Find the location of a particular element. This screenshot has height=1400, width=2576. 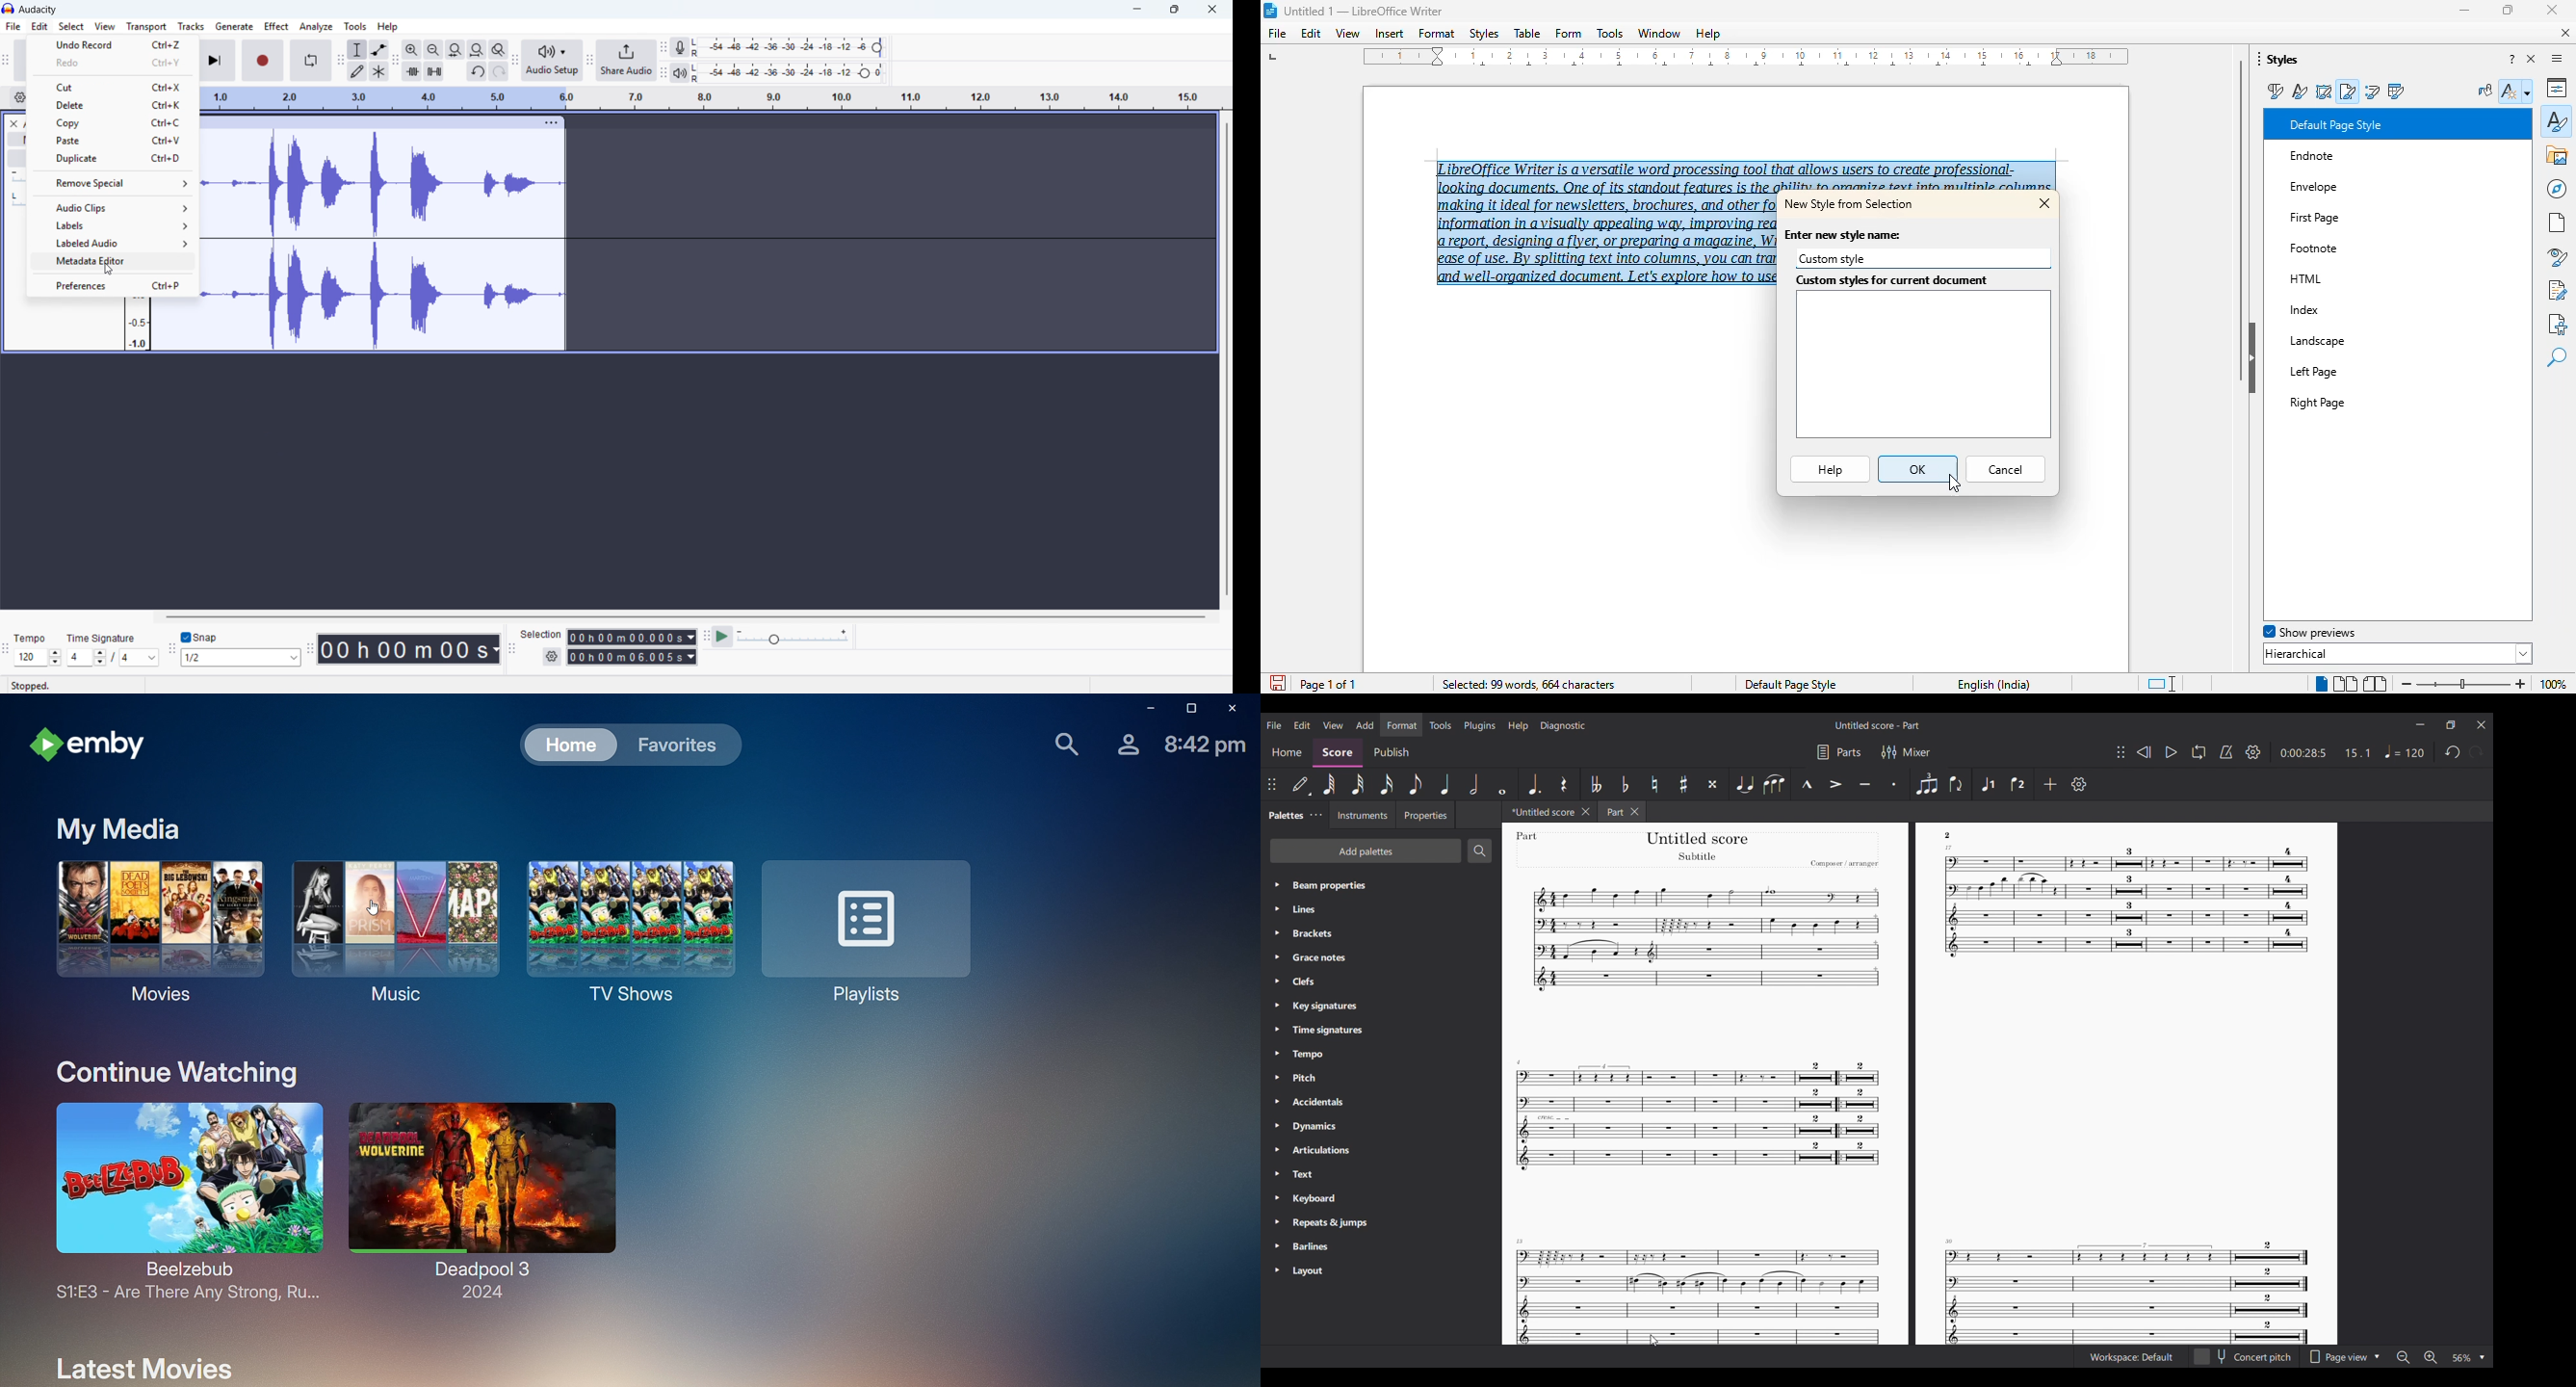

recording level is located at coordinates (791, 48).